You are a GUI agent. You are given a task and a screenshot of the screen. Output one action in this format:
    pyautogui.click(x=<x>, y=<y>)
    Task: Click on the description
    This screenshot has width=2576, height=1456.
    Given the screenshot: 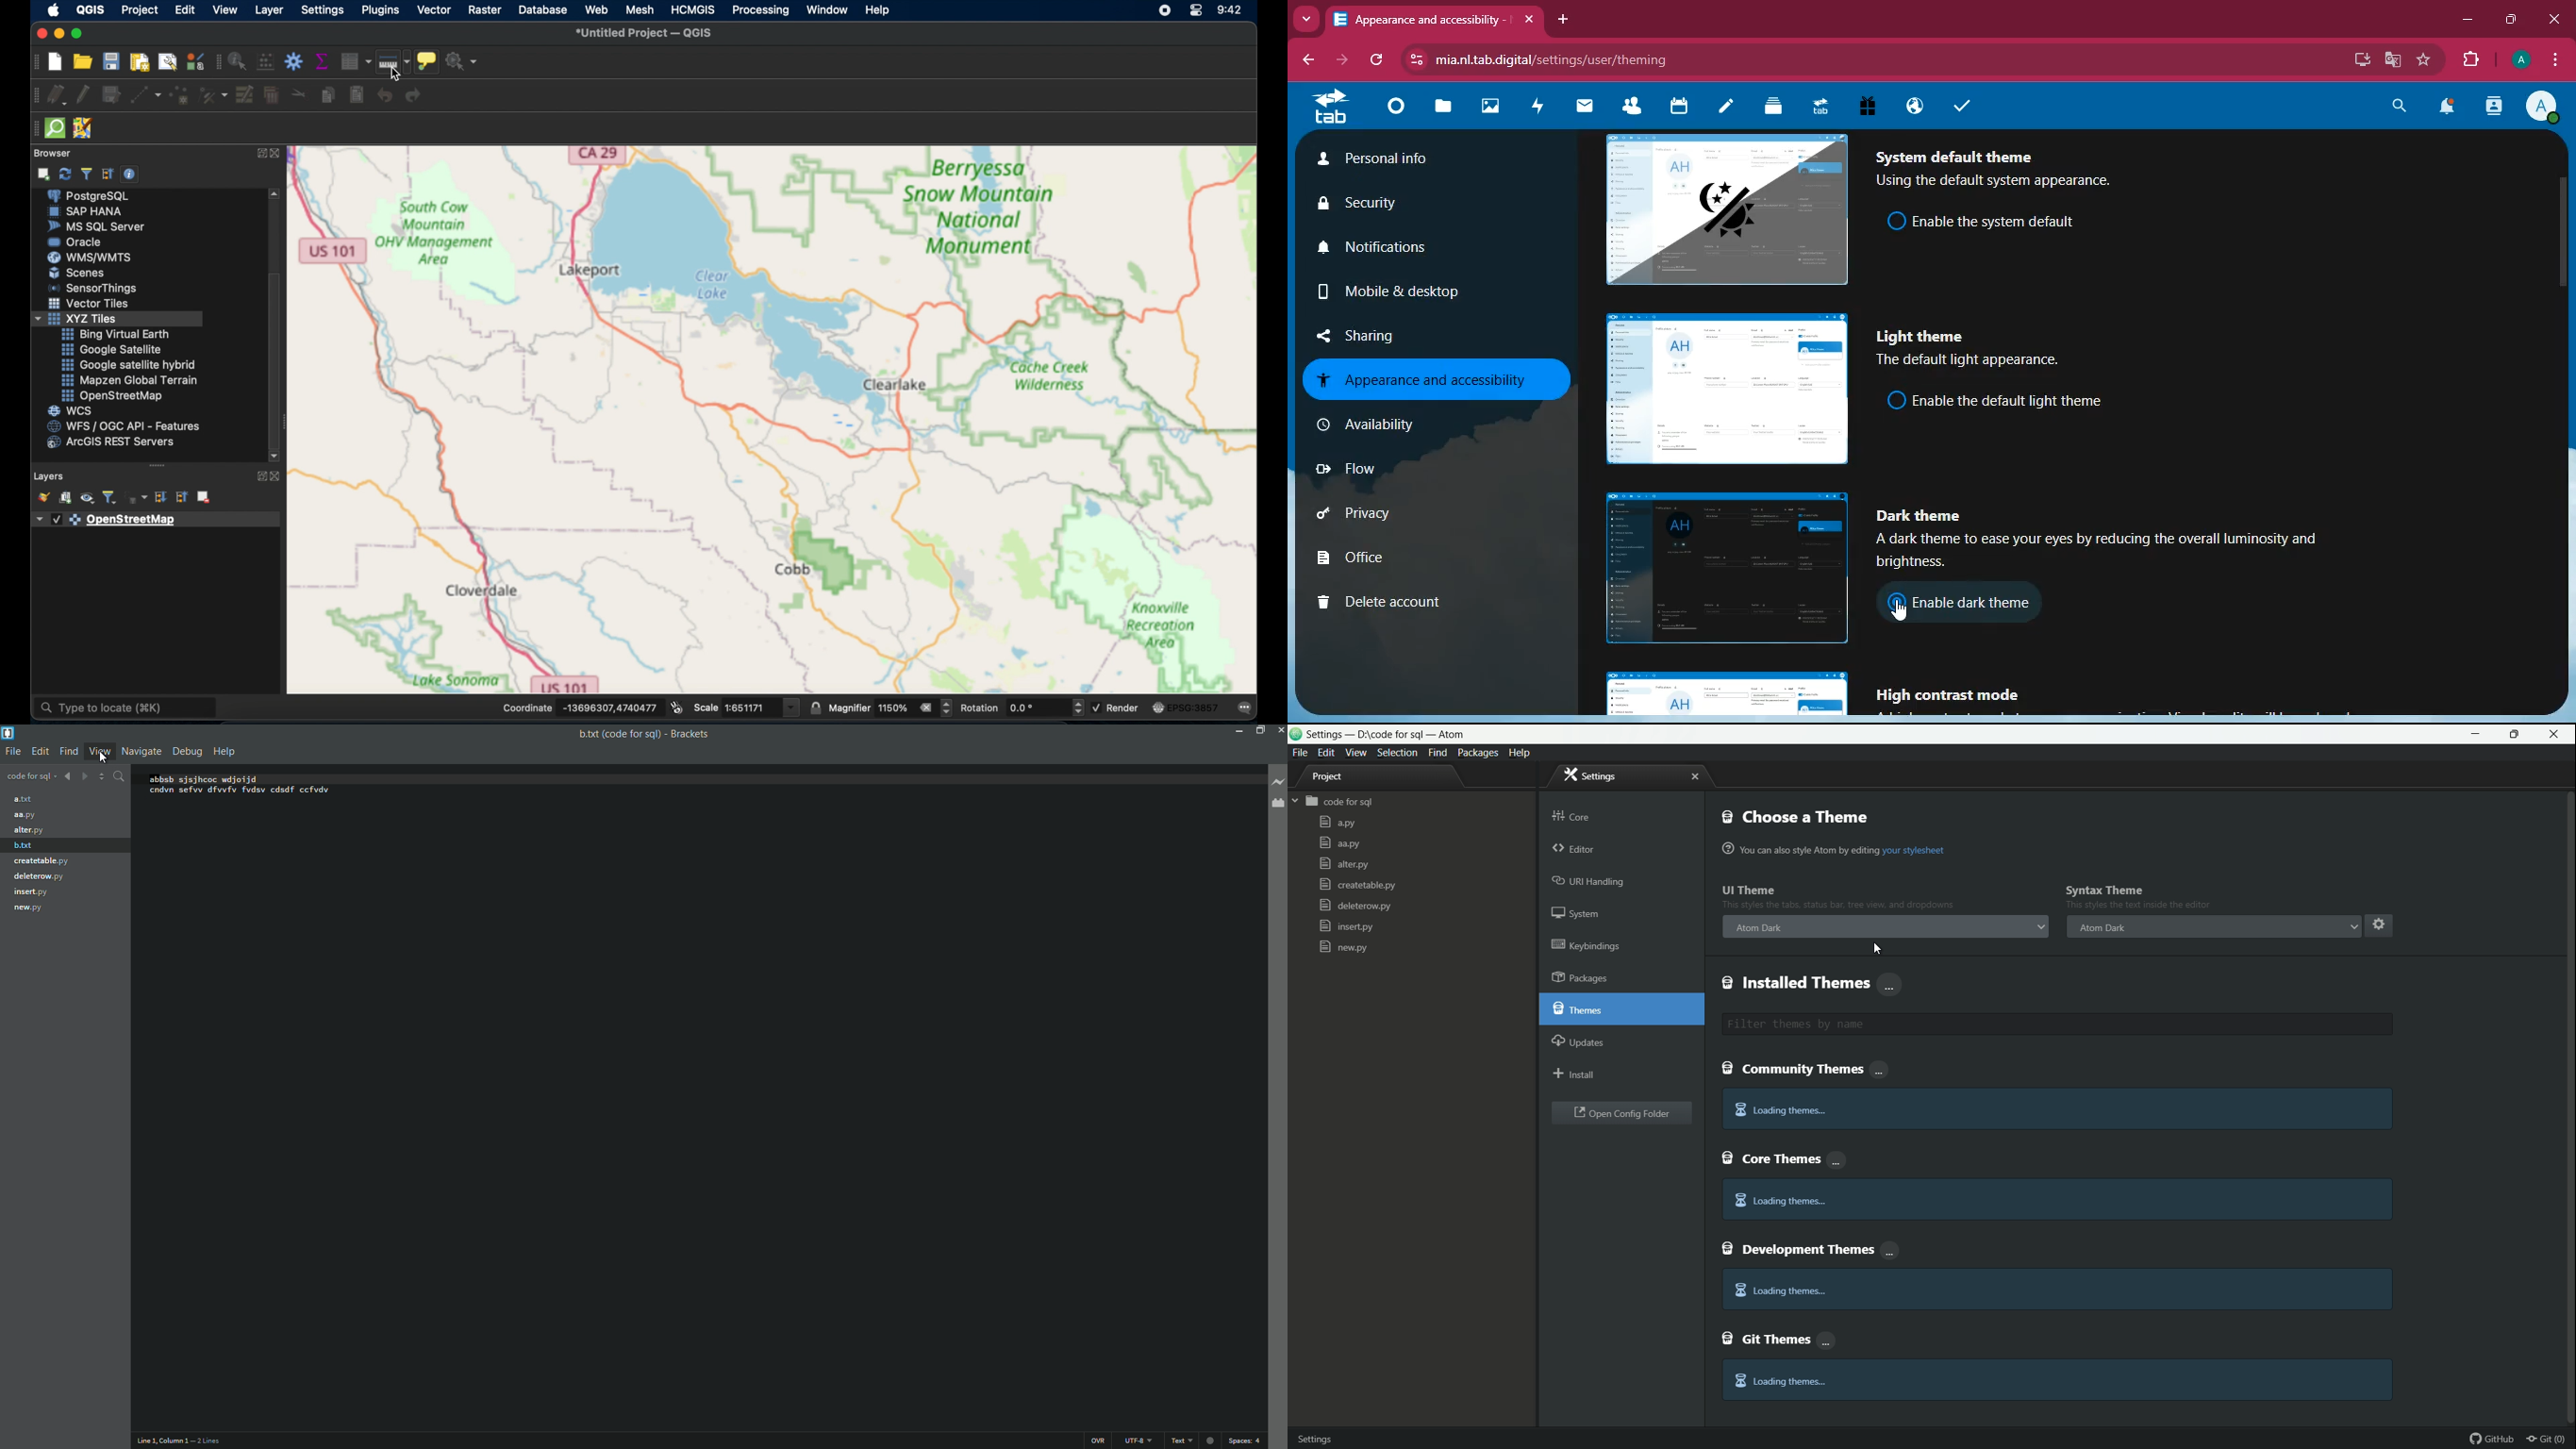 What is the action you would take?
    pyautogui.click(x=1971, y=361)
    